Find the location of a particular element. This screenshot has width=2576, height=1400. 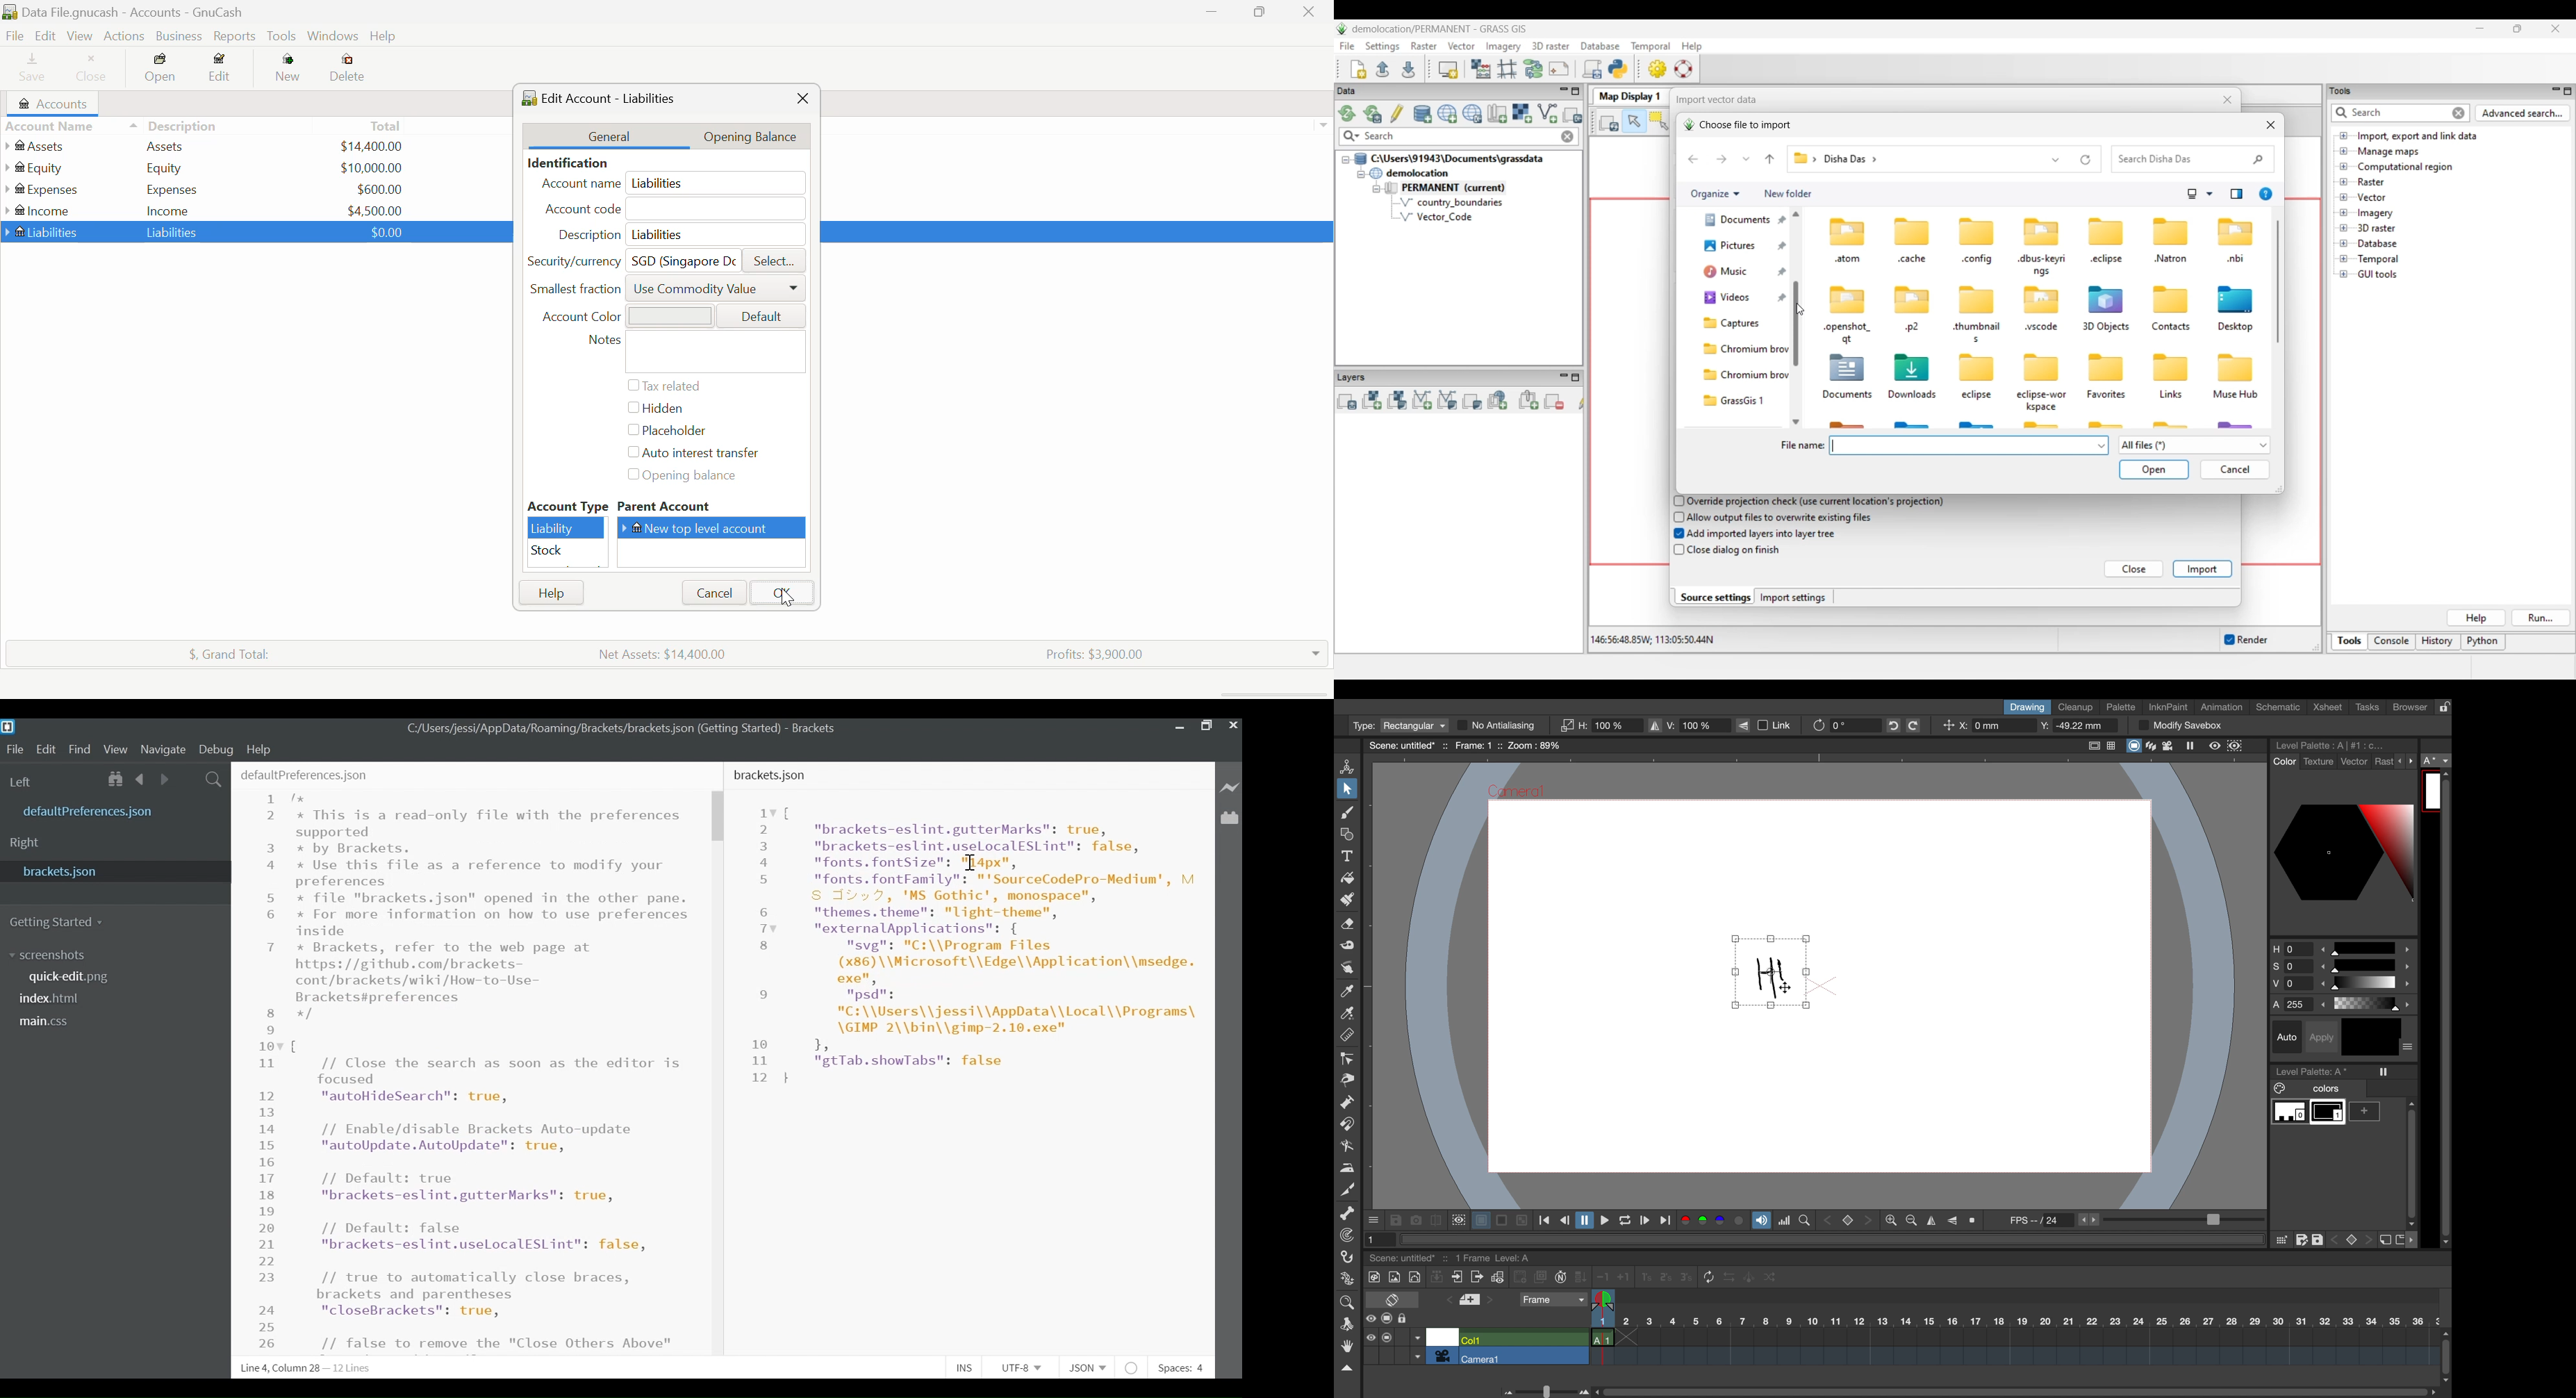

new raster level is located at coordinates (1394, 1278).